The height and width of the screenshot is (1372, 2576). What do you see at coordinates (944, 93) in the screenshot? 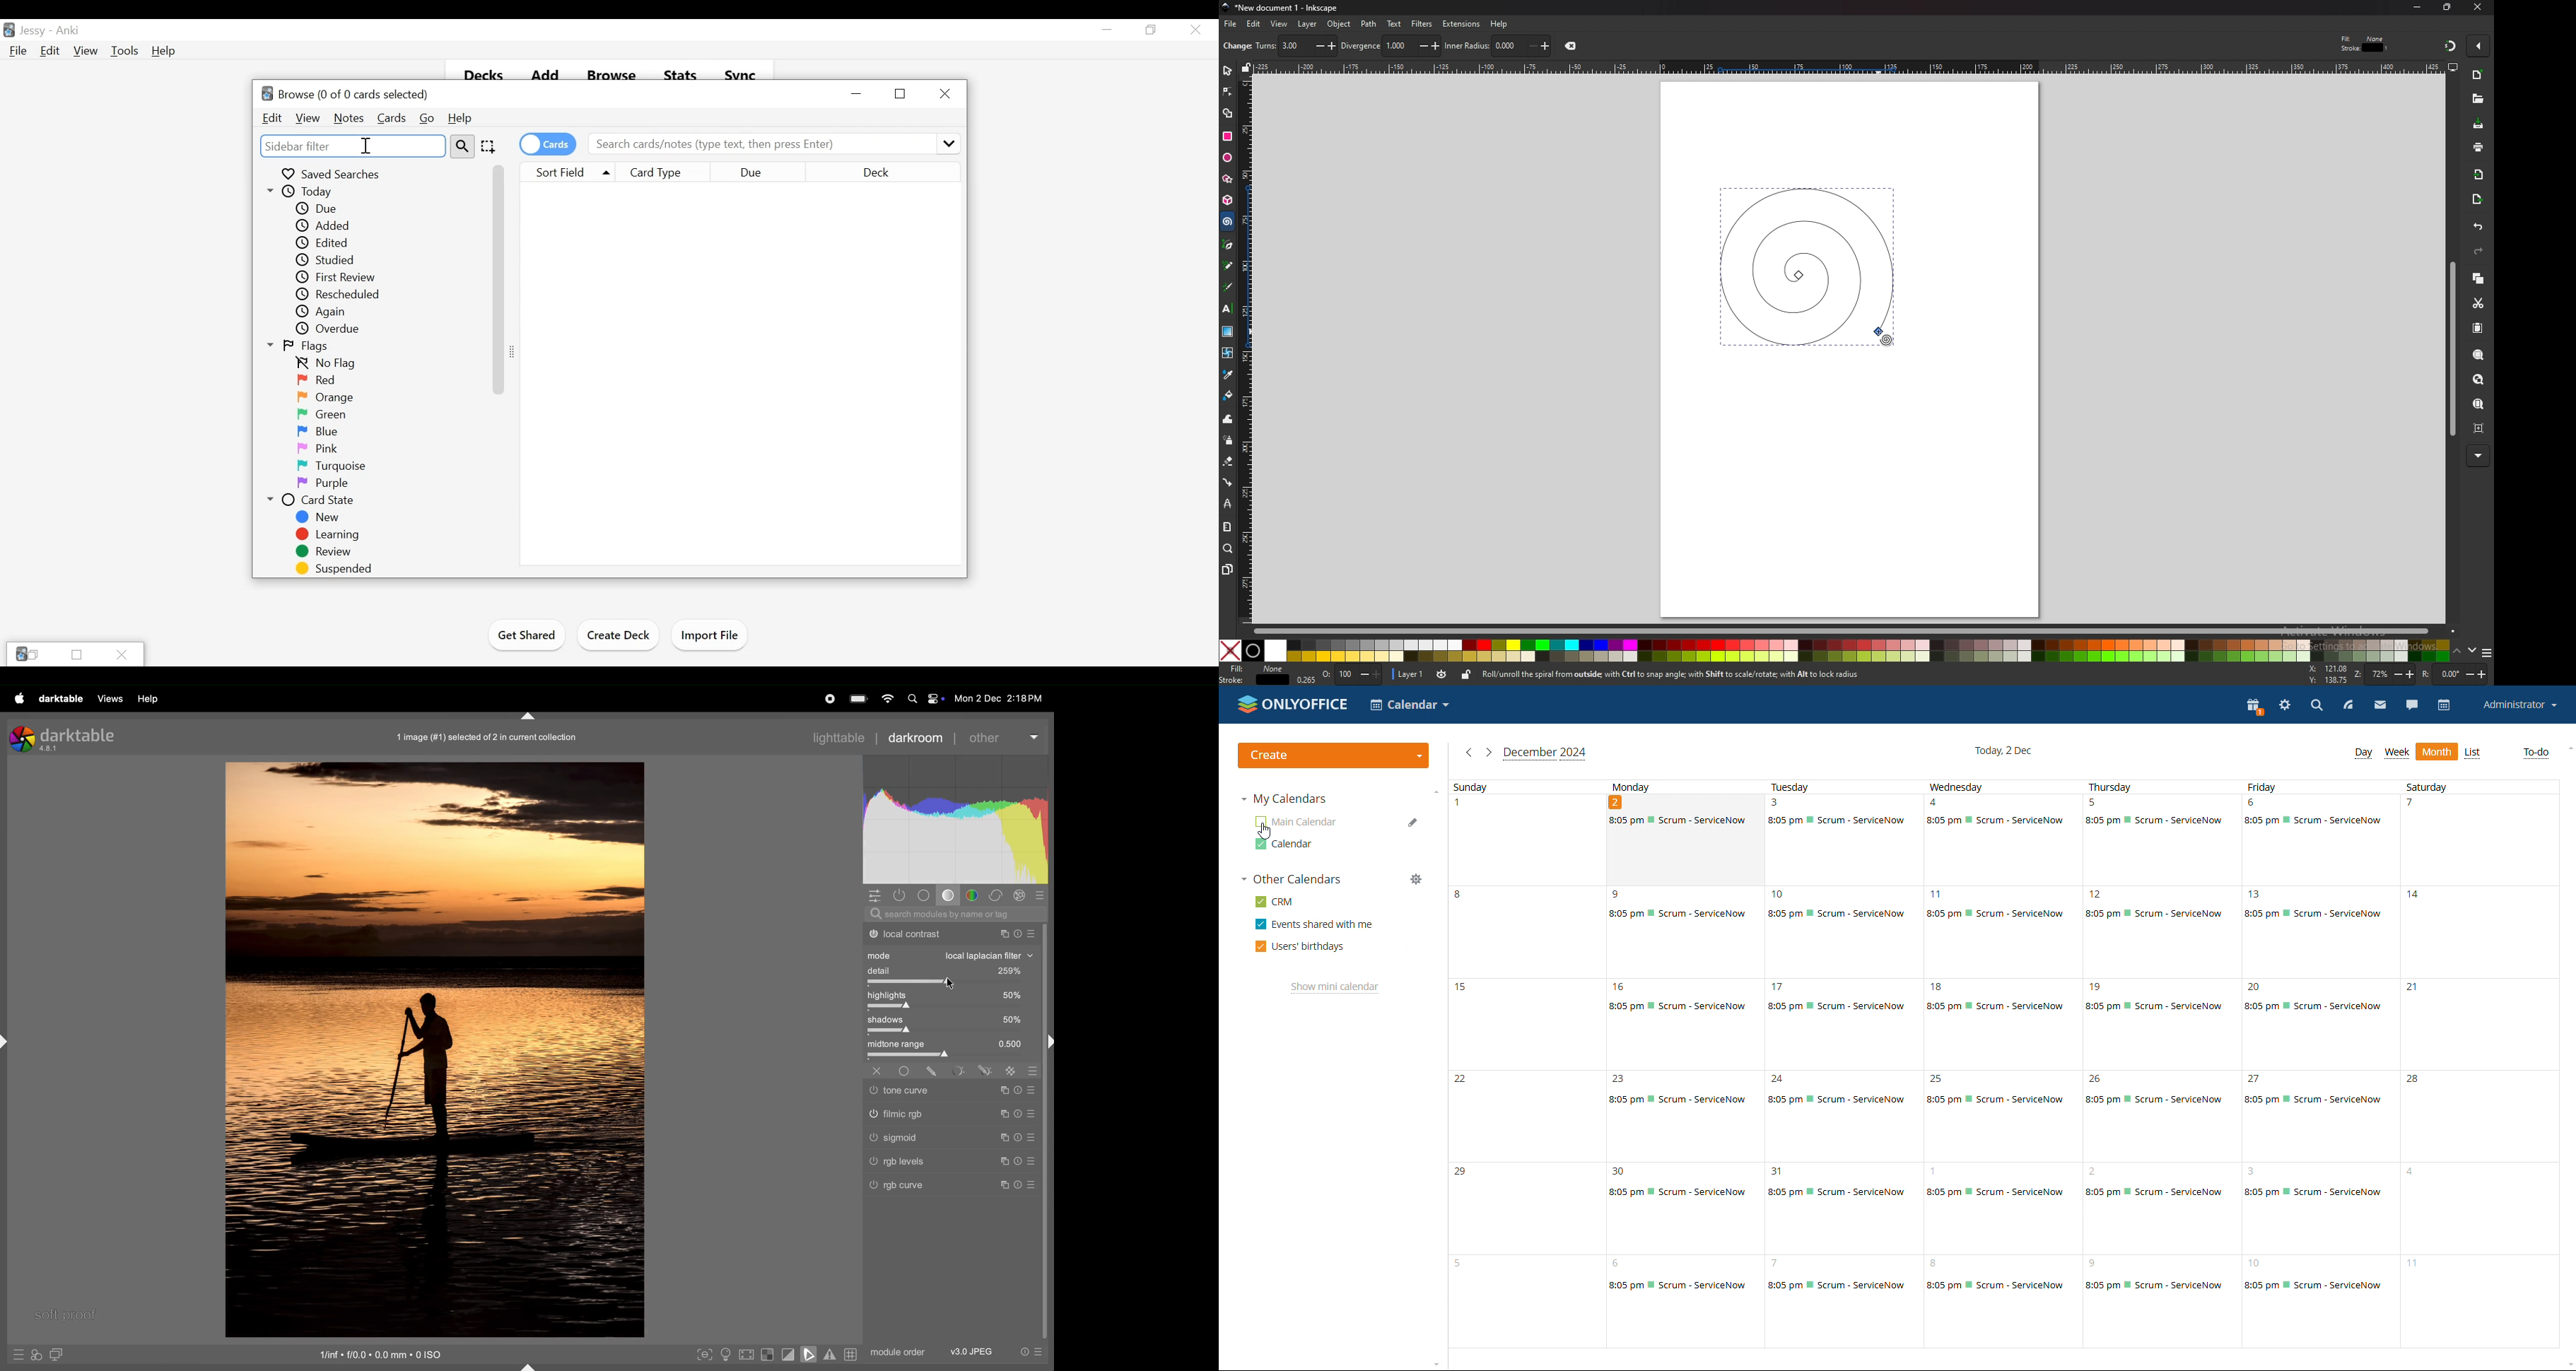
I see `Close` at bounding box center [944, 93].